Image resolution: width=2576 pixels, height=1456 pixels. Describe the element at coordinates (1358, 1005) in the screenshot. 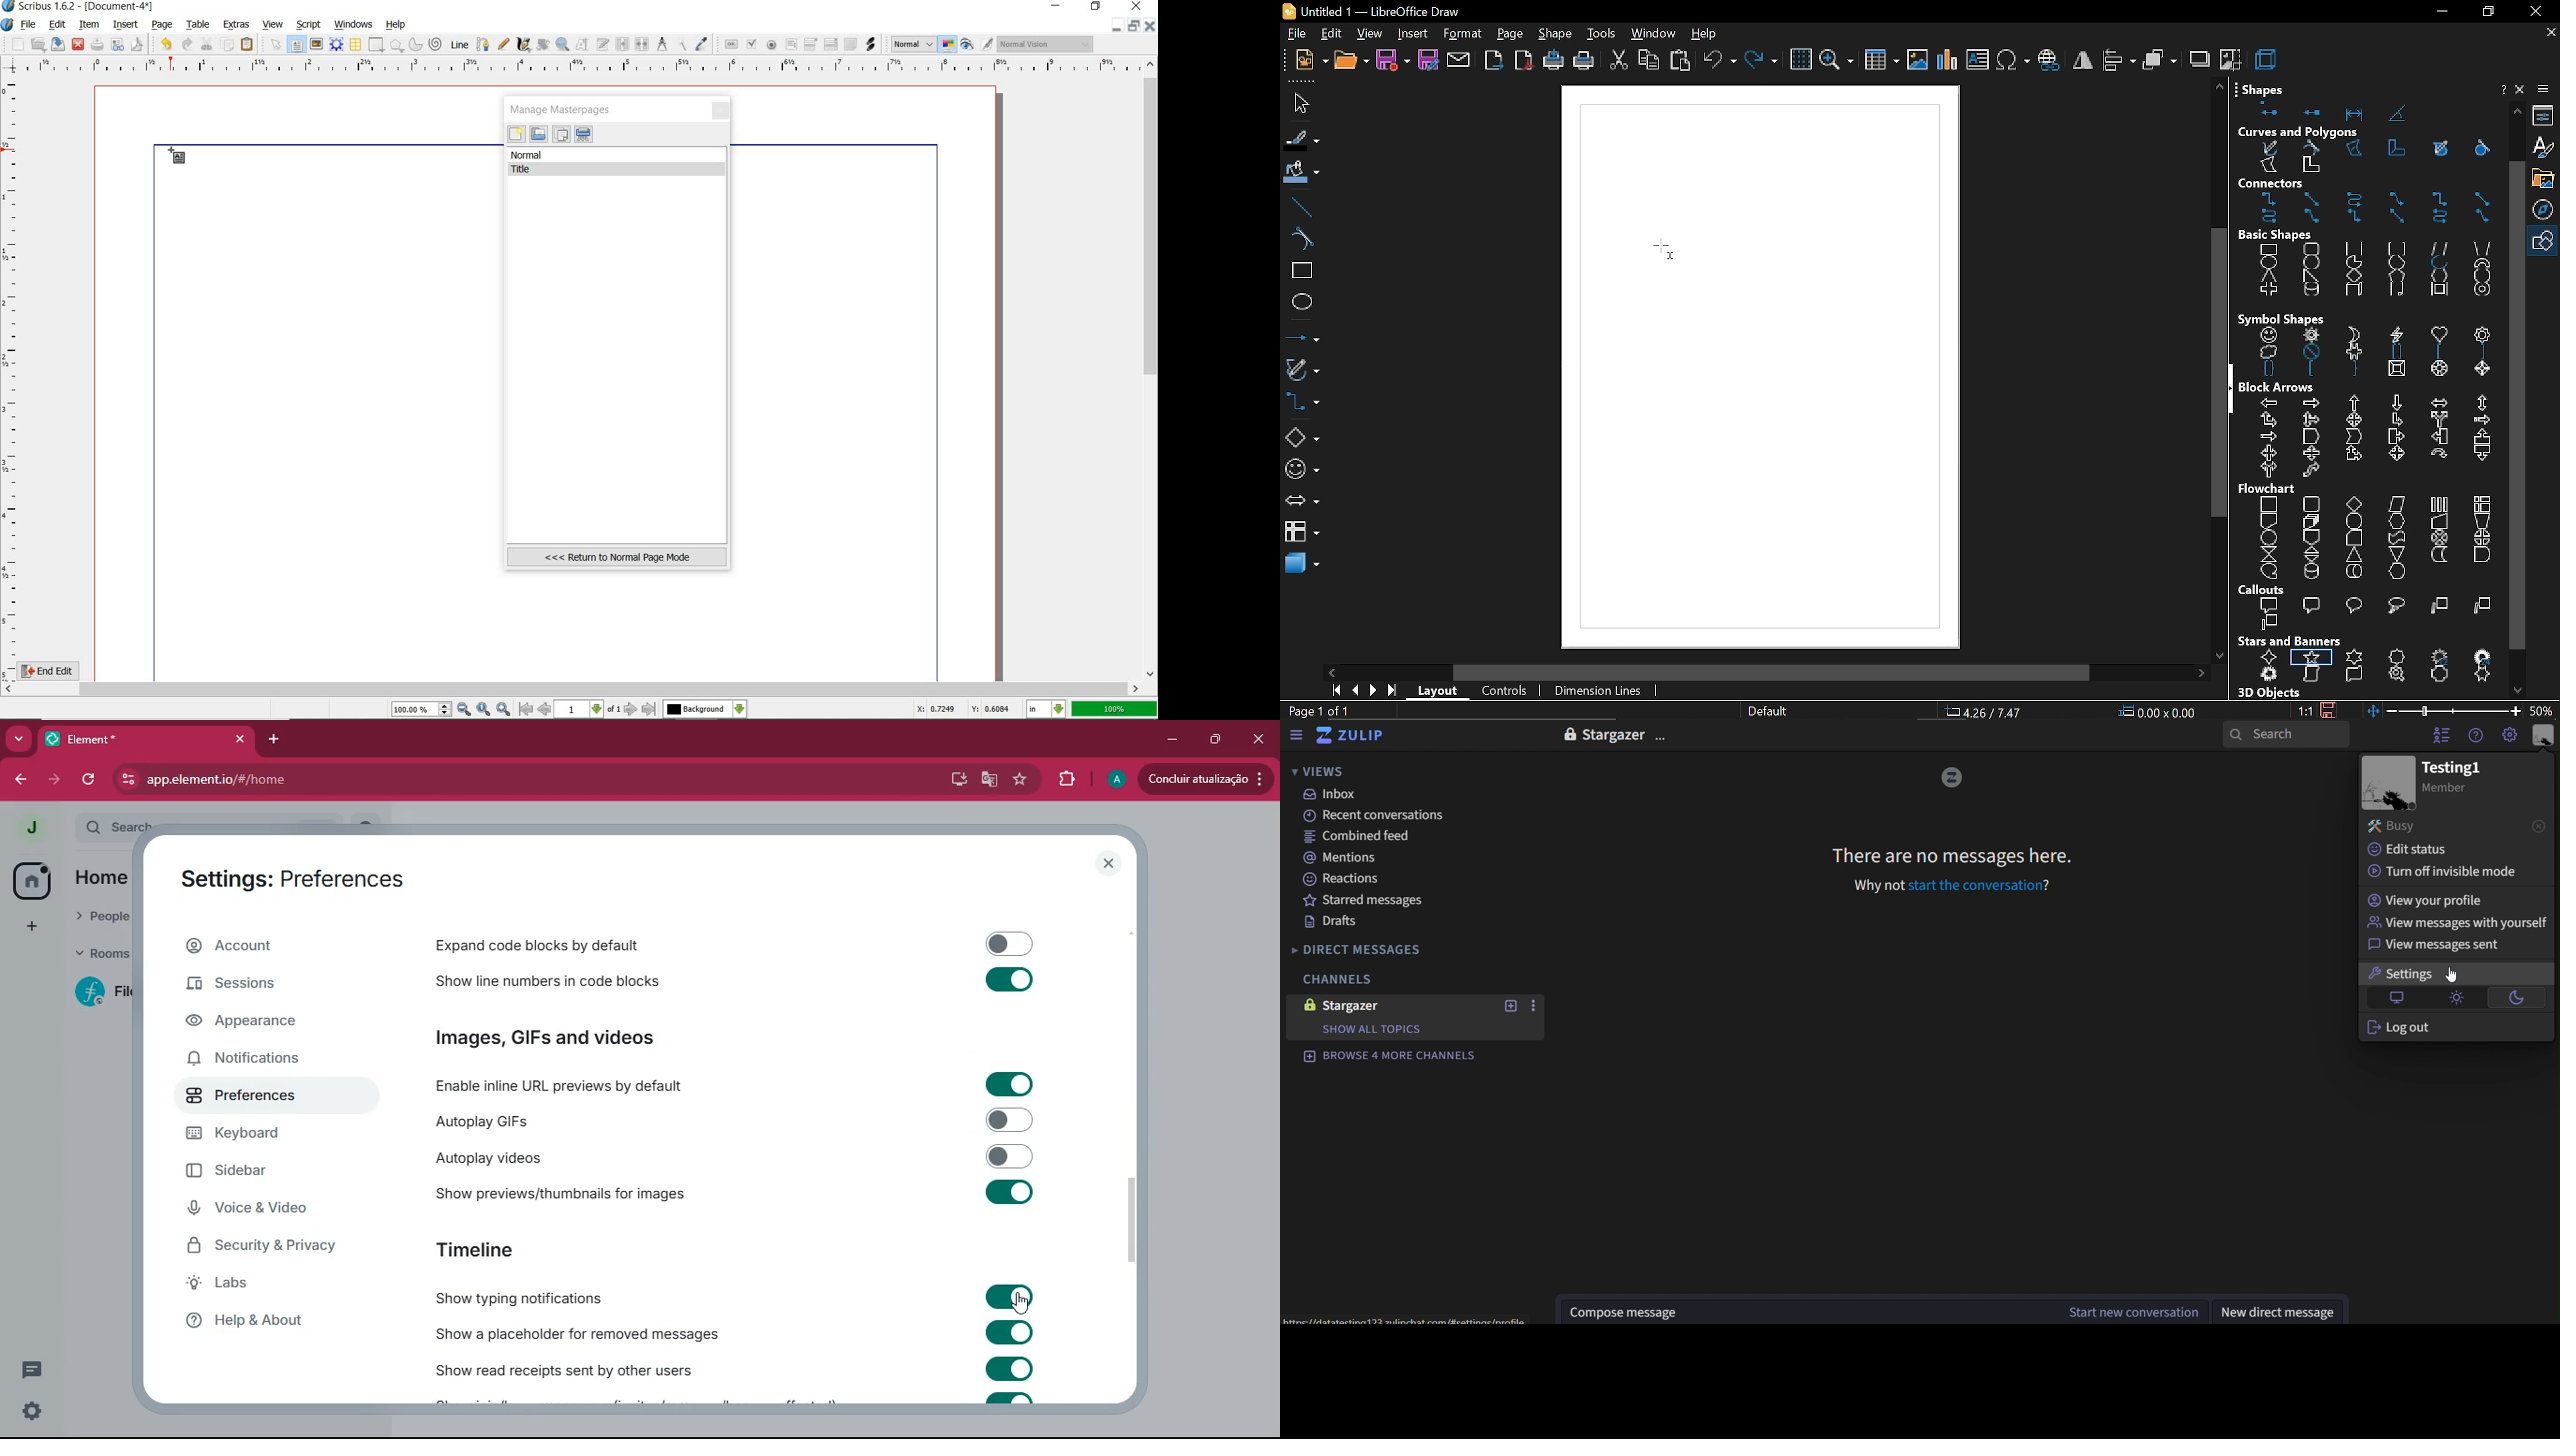

I see `stargazer` at that location.